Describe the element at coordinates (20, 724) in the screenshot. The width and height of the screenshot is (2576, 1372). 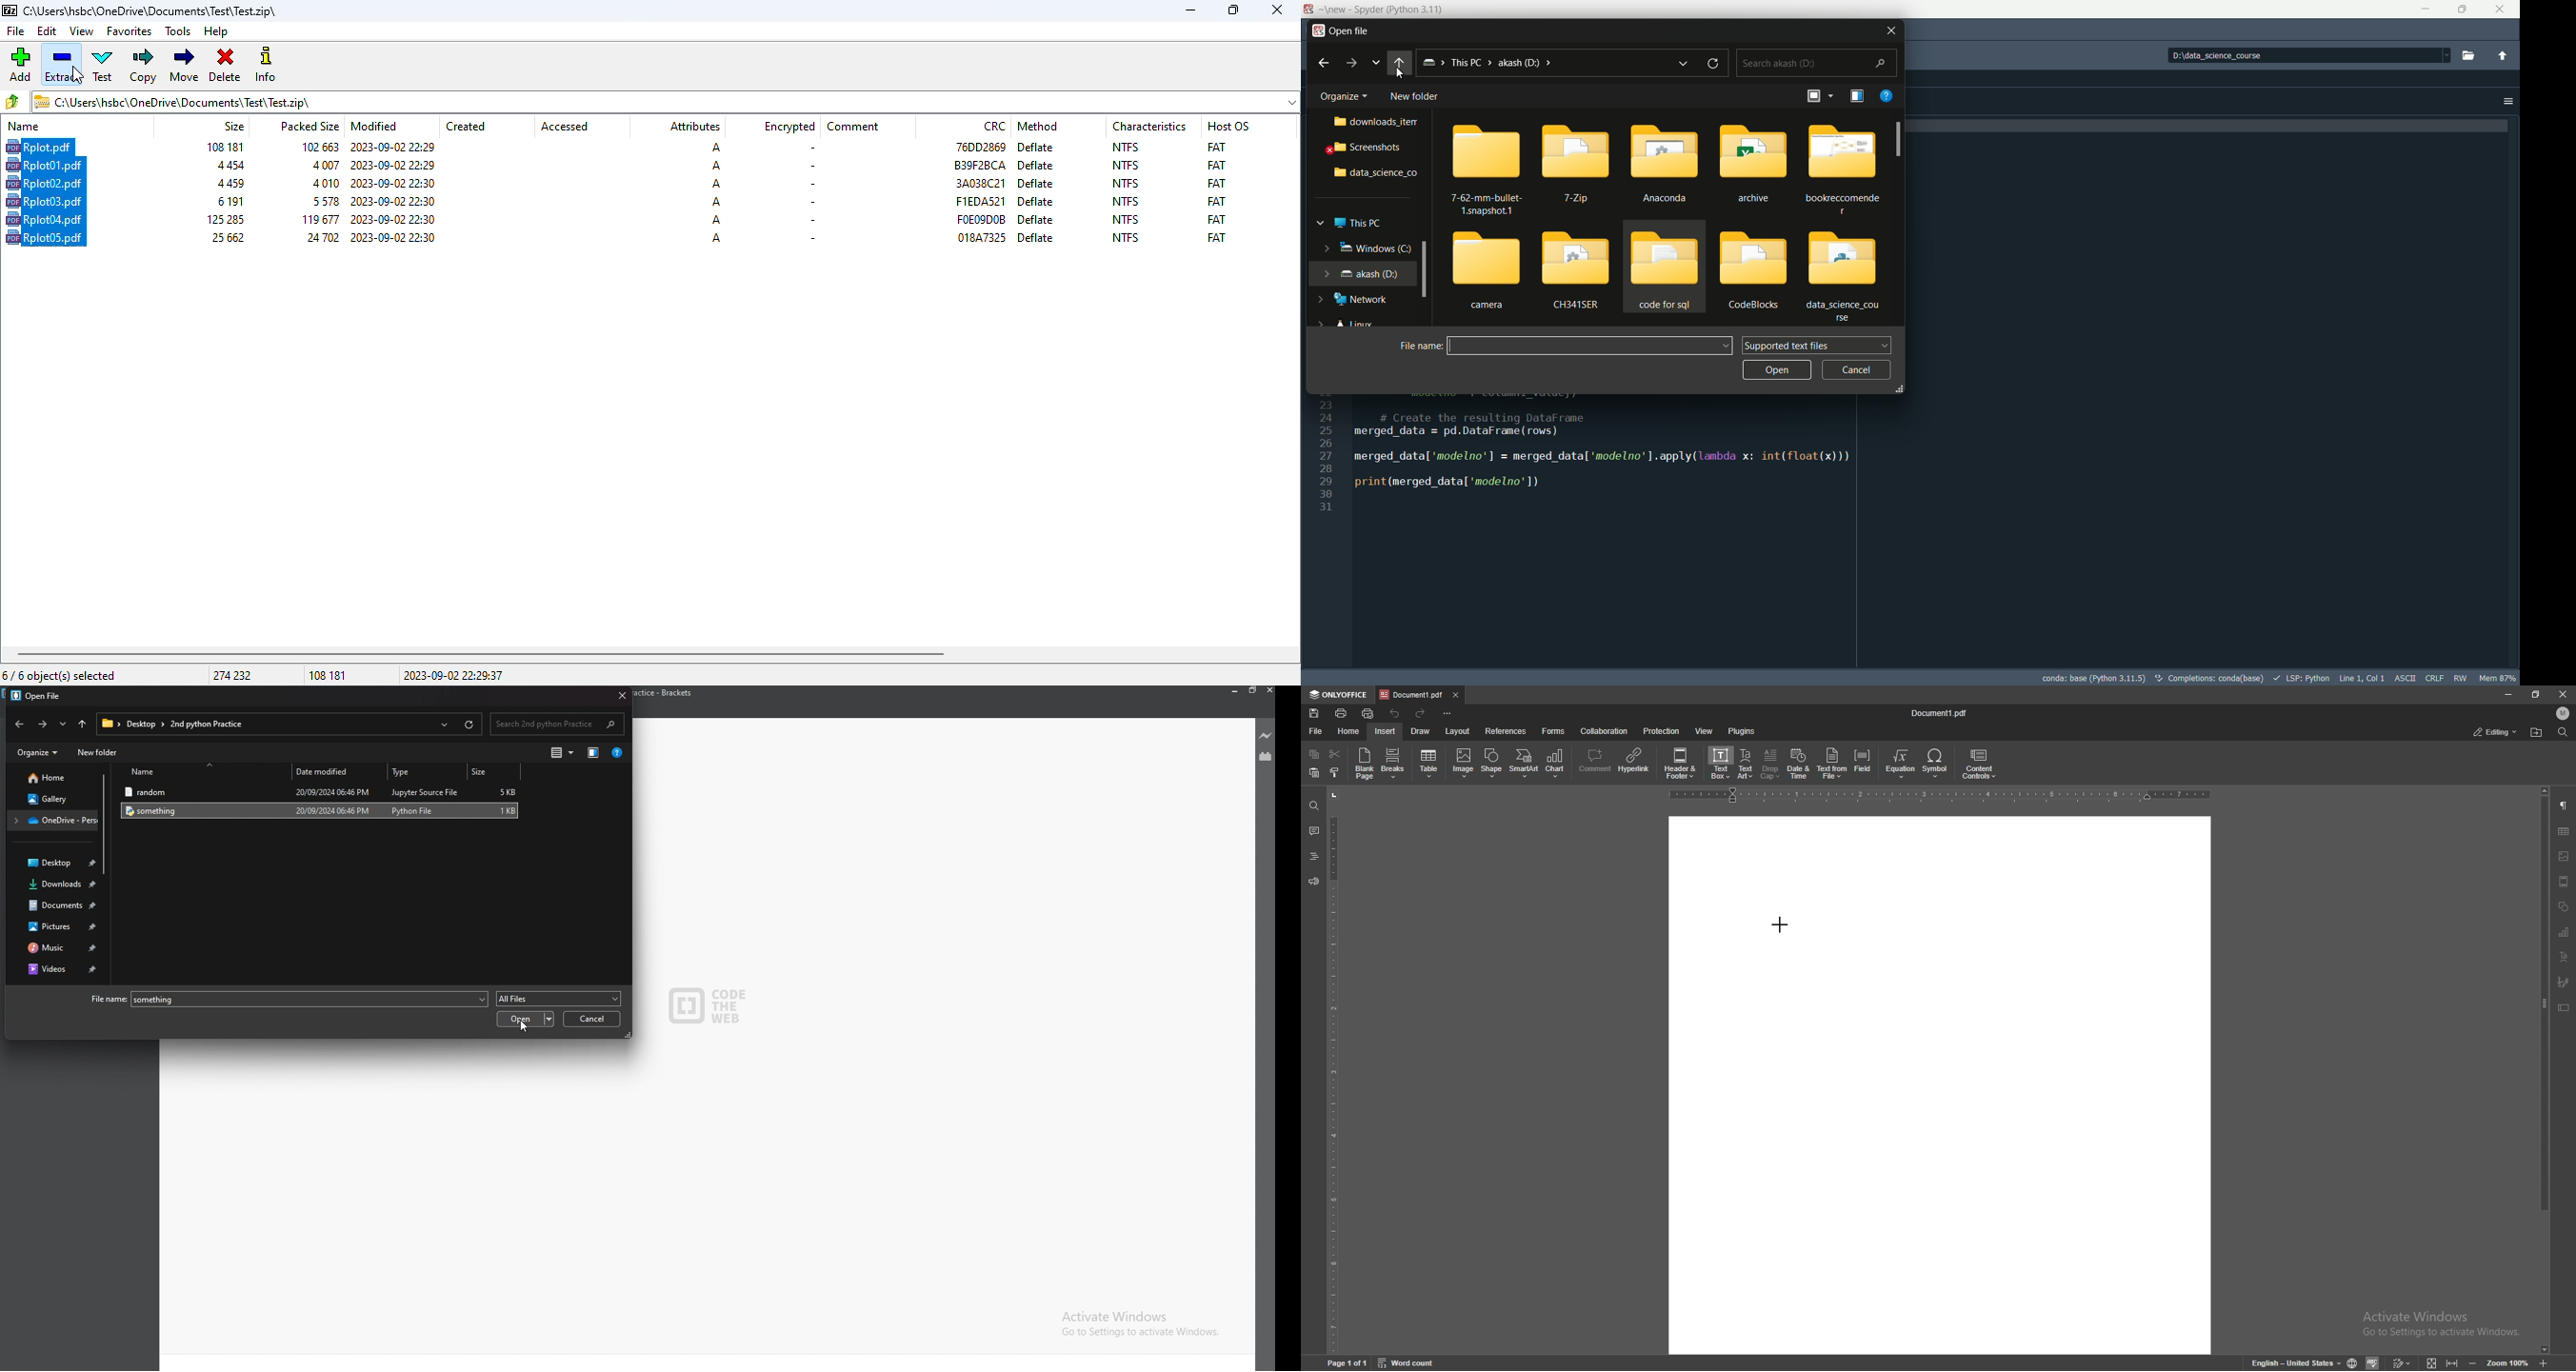
I see `previous` at that location.